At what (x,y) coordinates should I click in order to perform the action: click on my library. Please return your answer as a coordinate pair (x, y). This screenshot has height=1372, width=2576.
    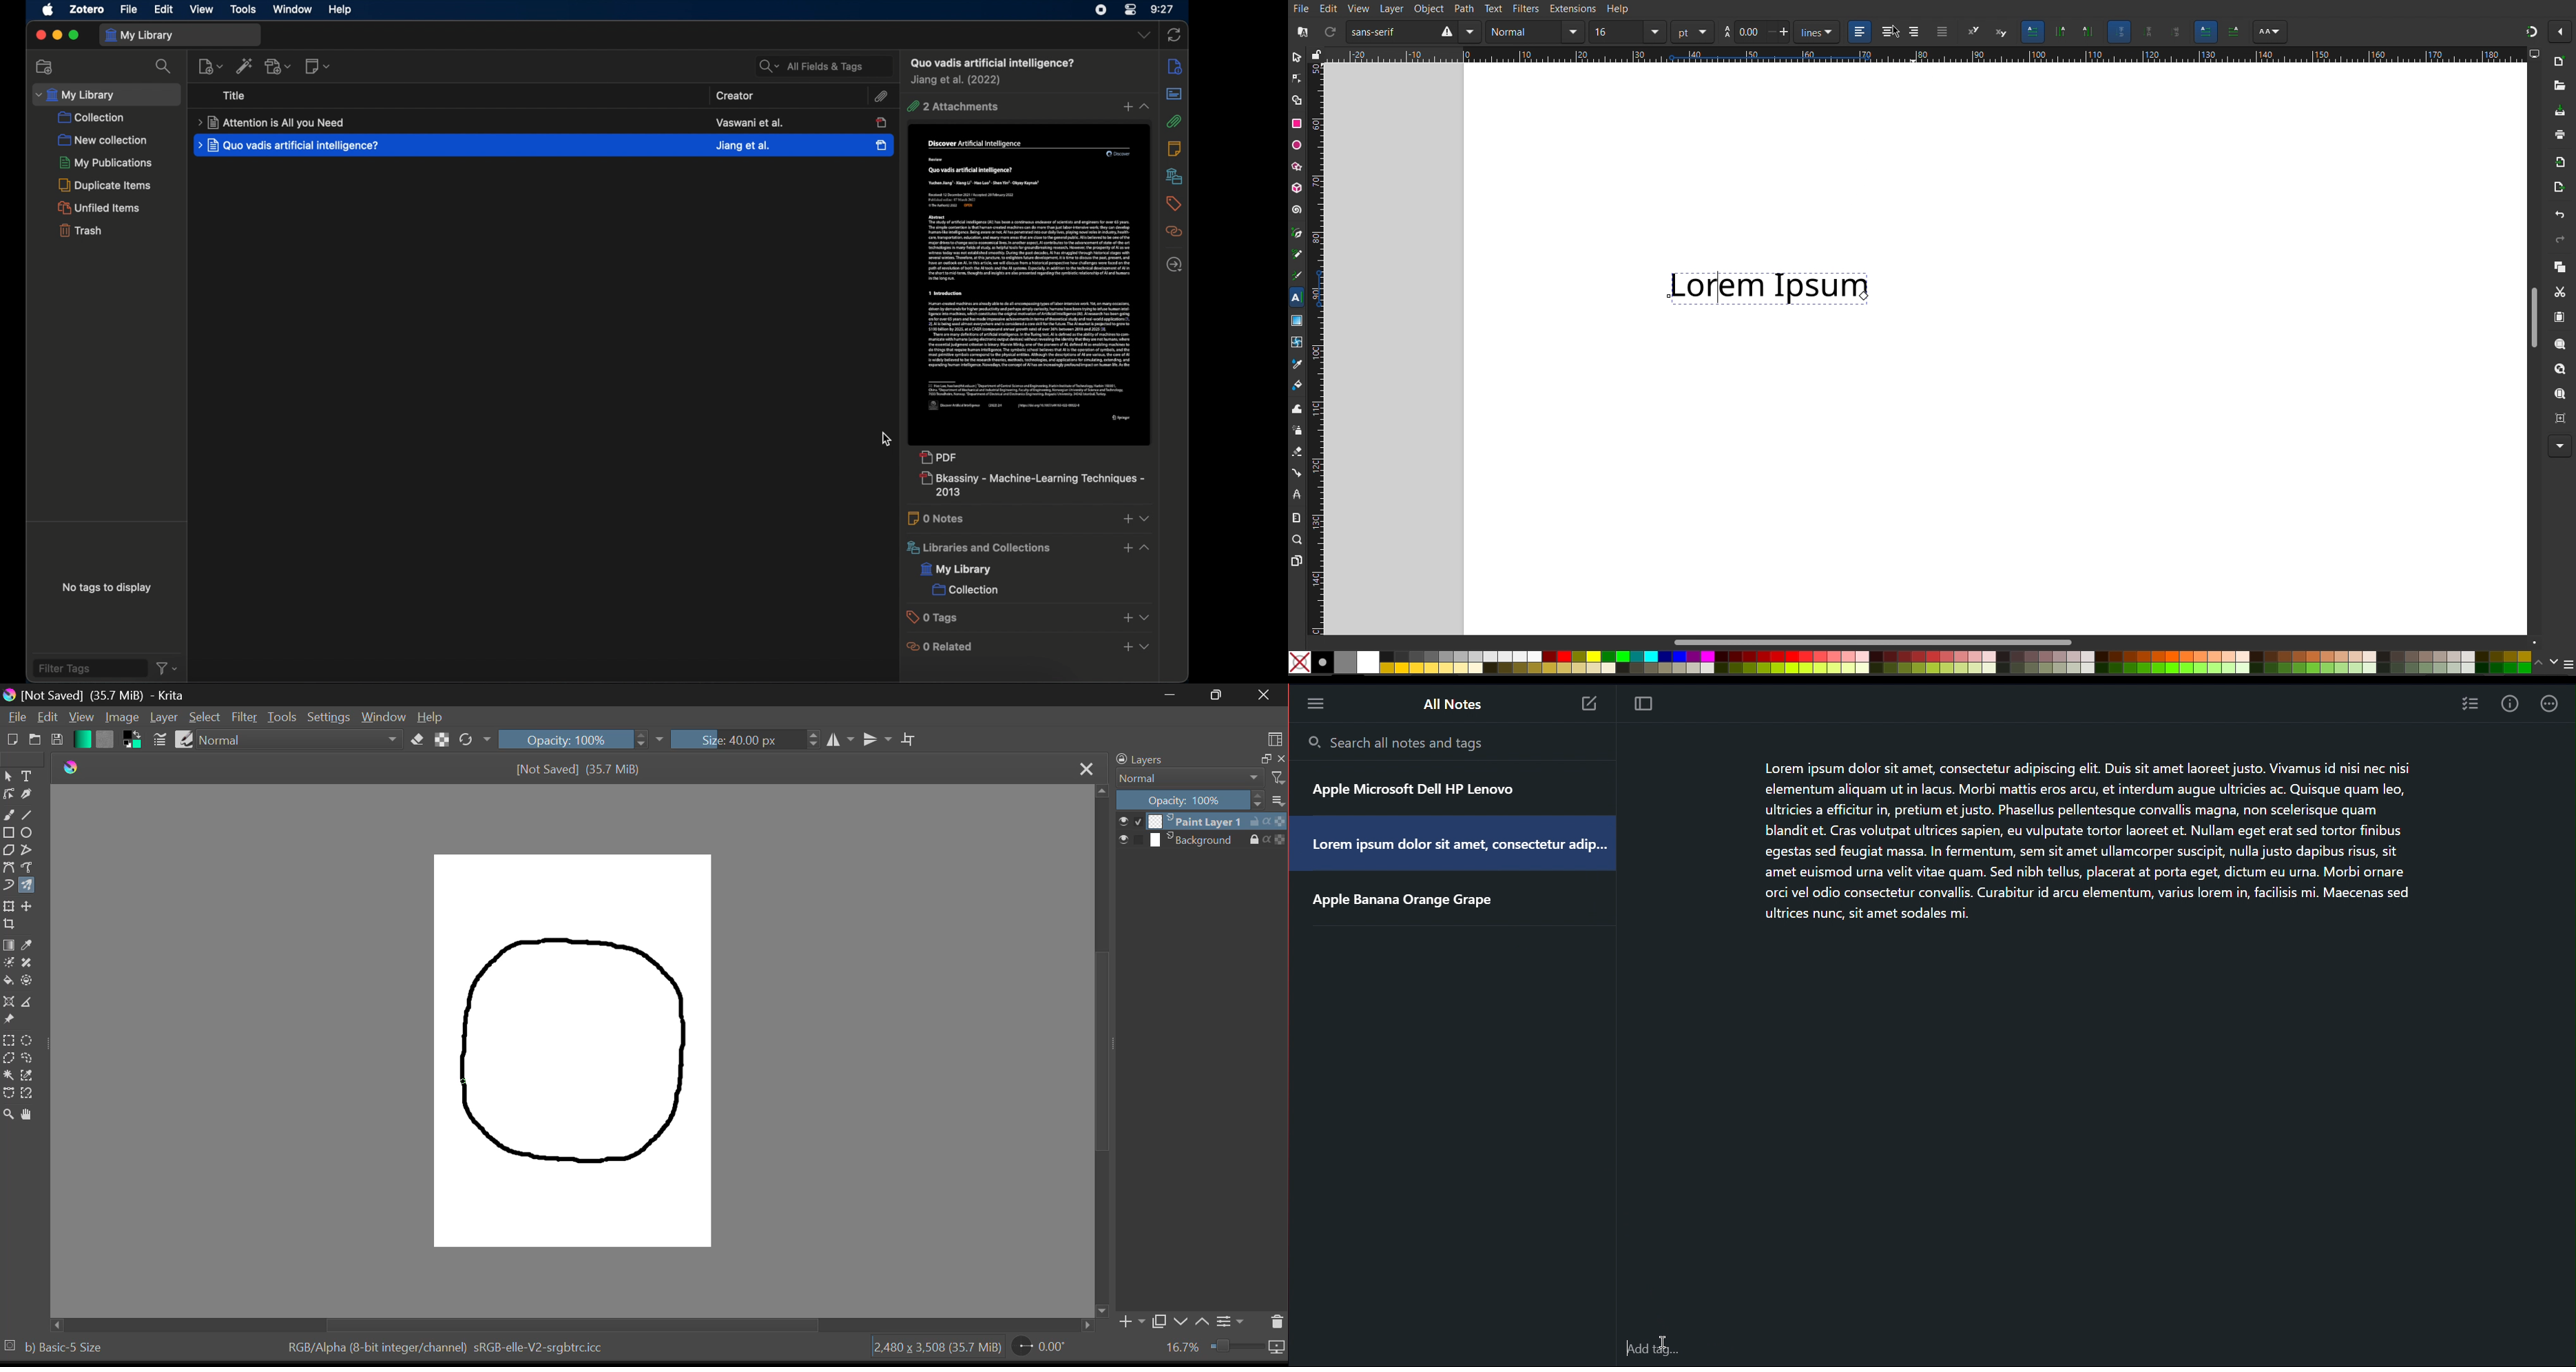
    Looking at the image, I should click on (958, 569).